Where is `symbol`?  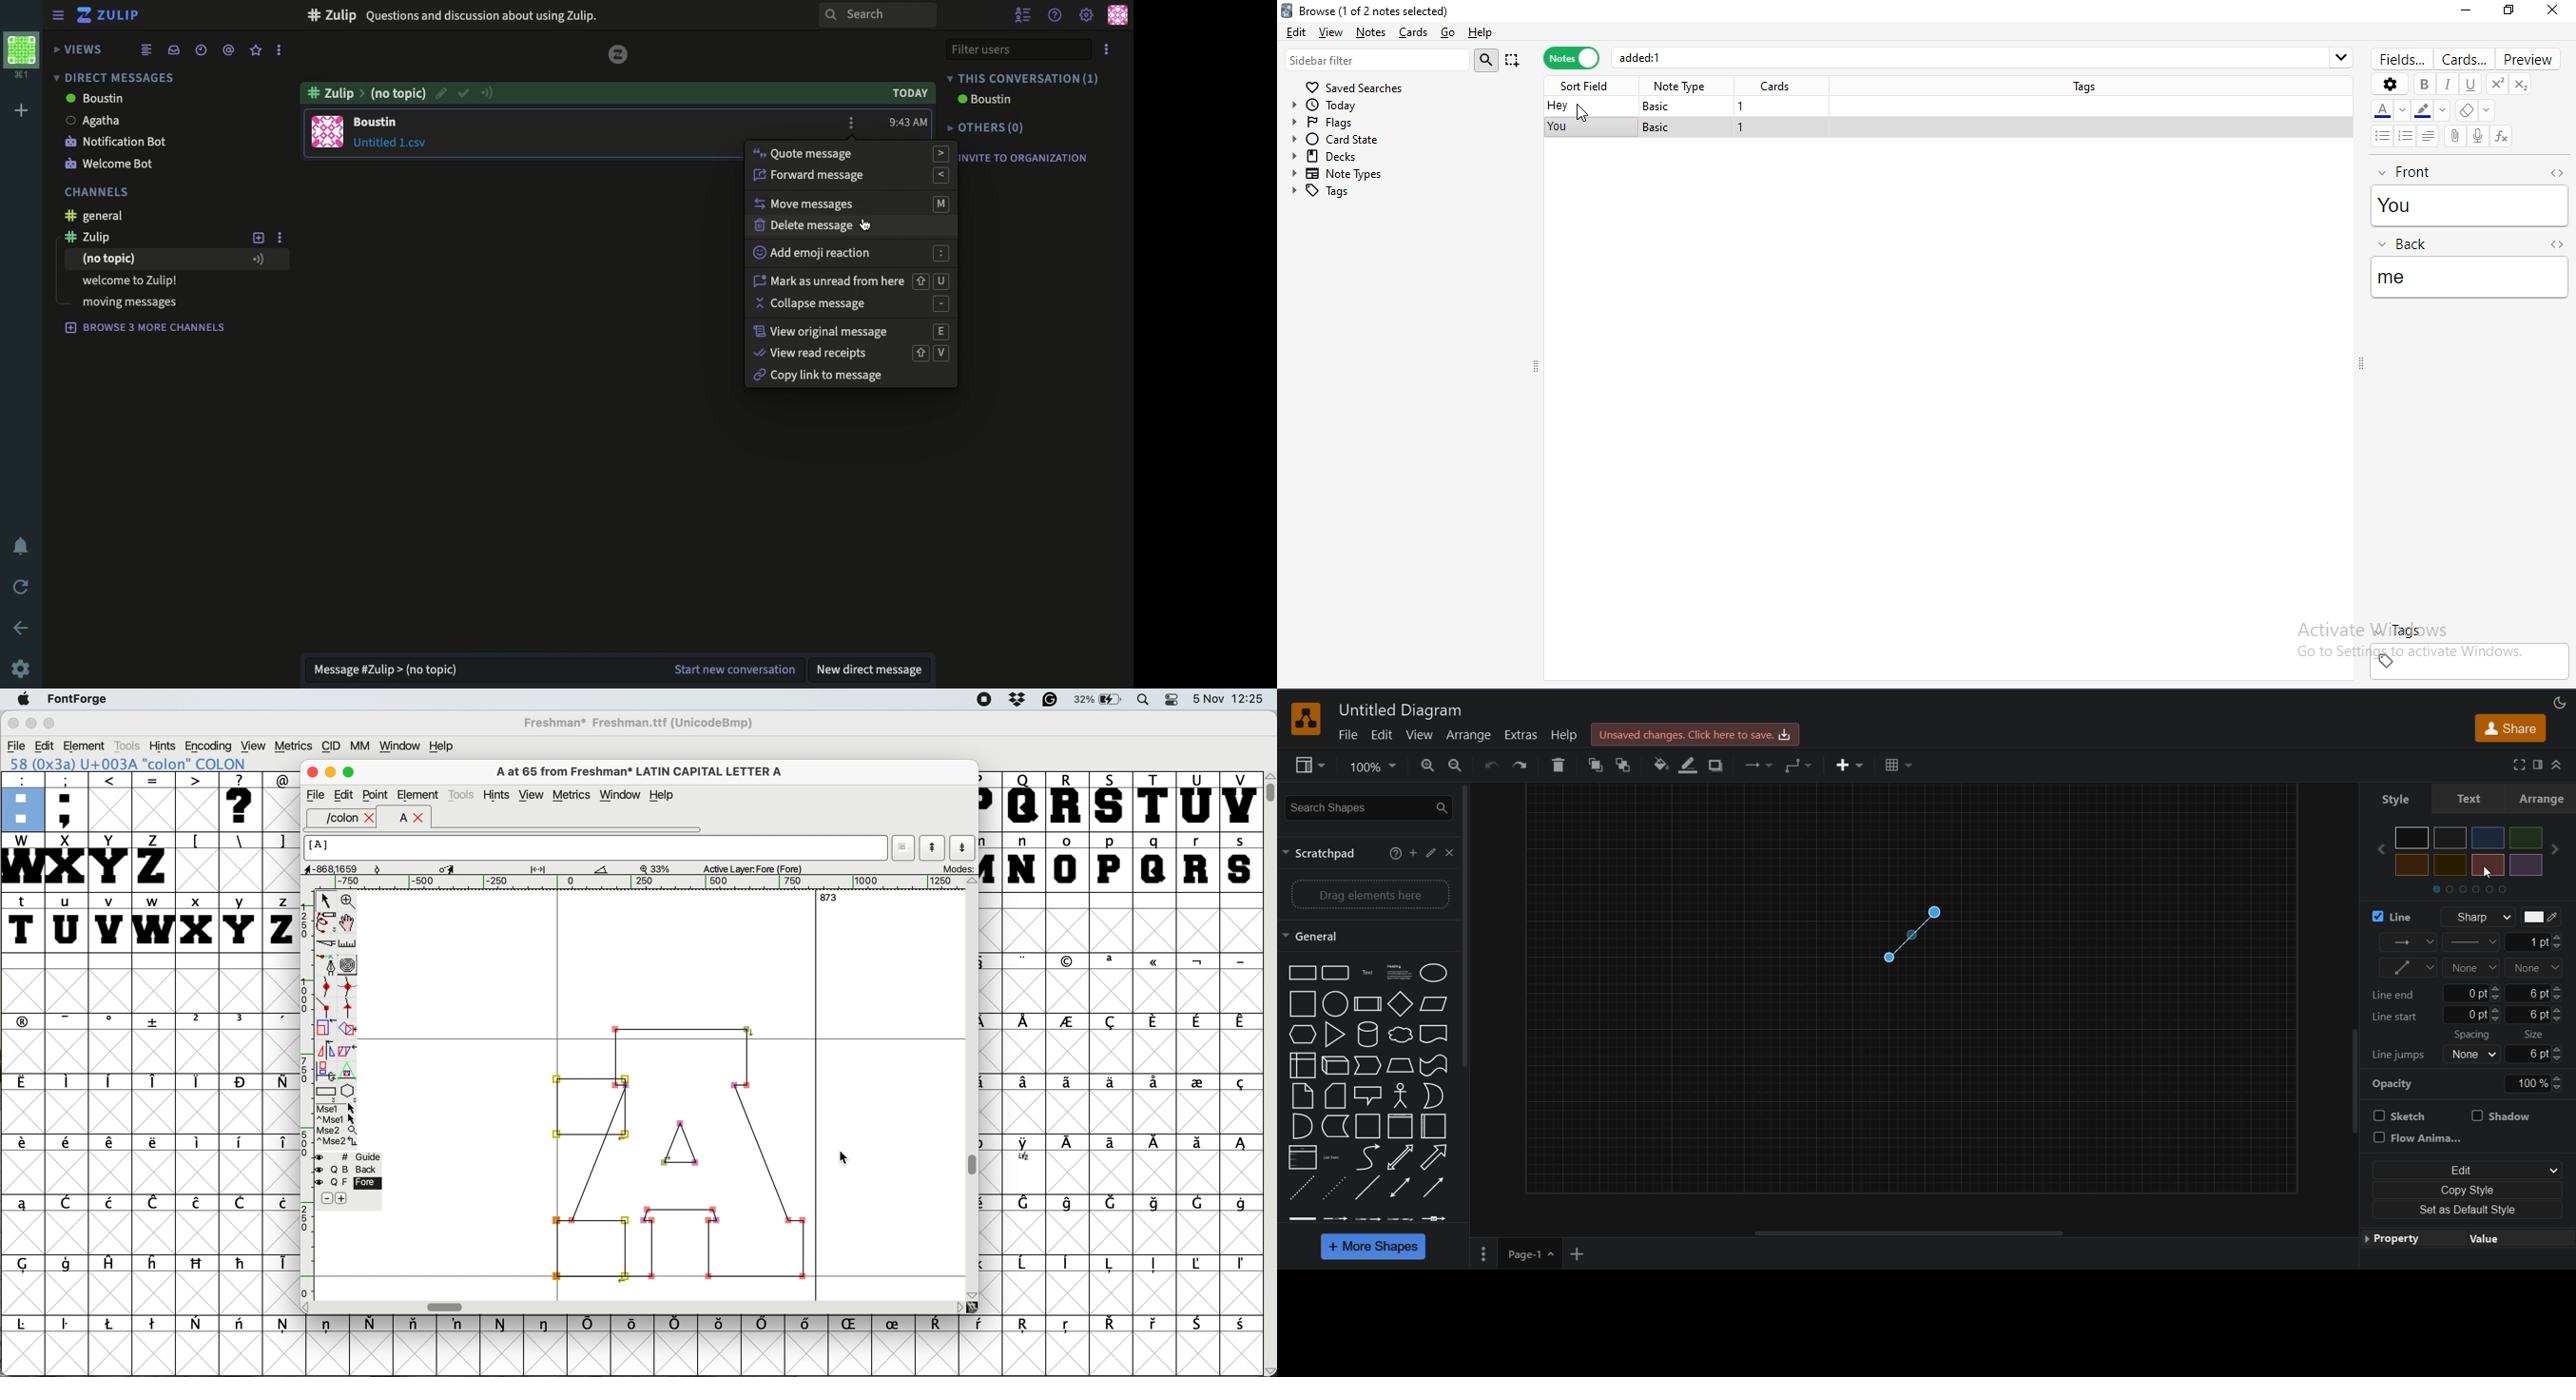
symbol is located at coordinates (155, 1022).